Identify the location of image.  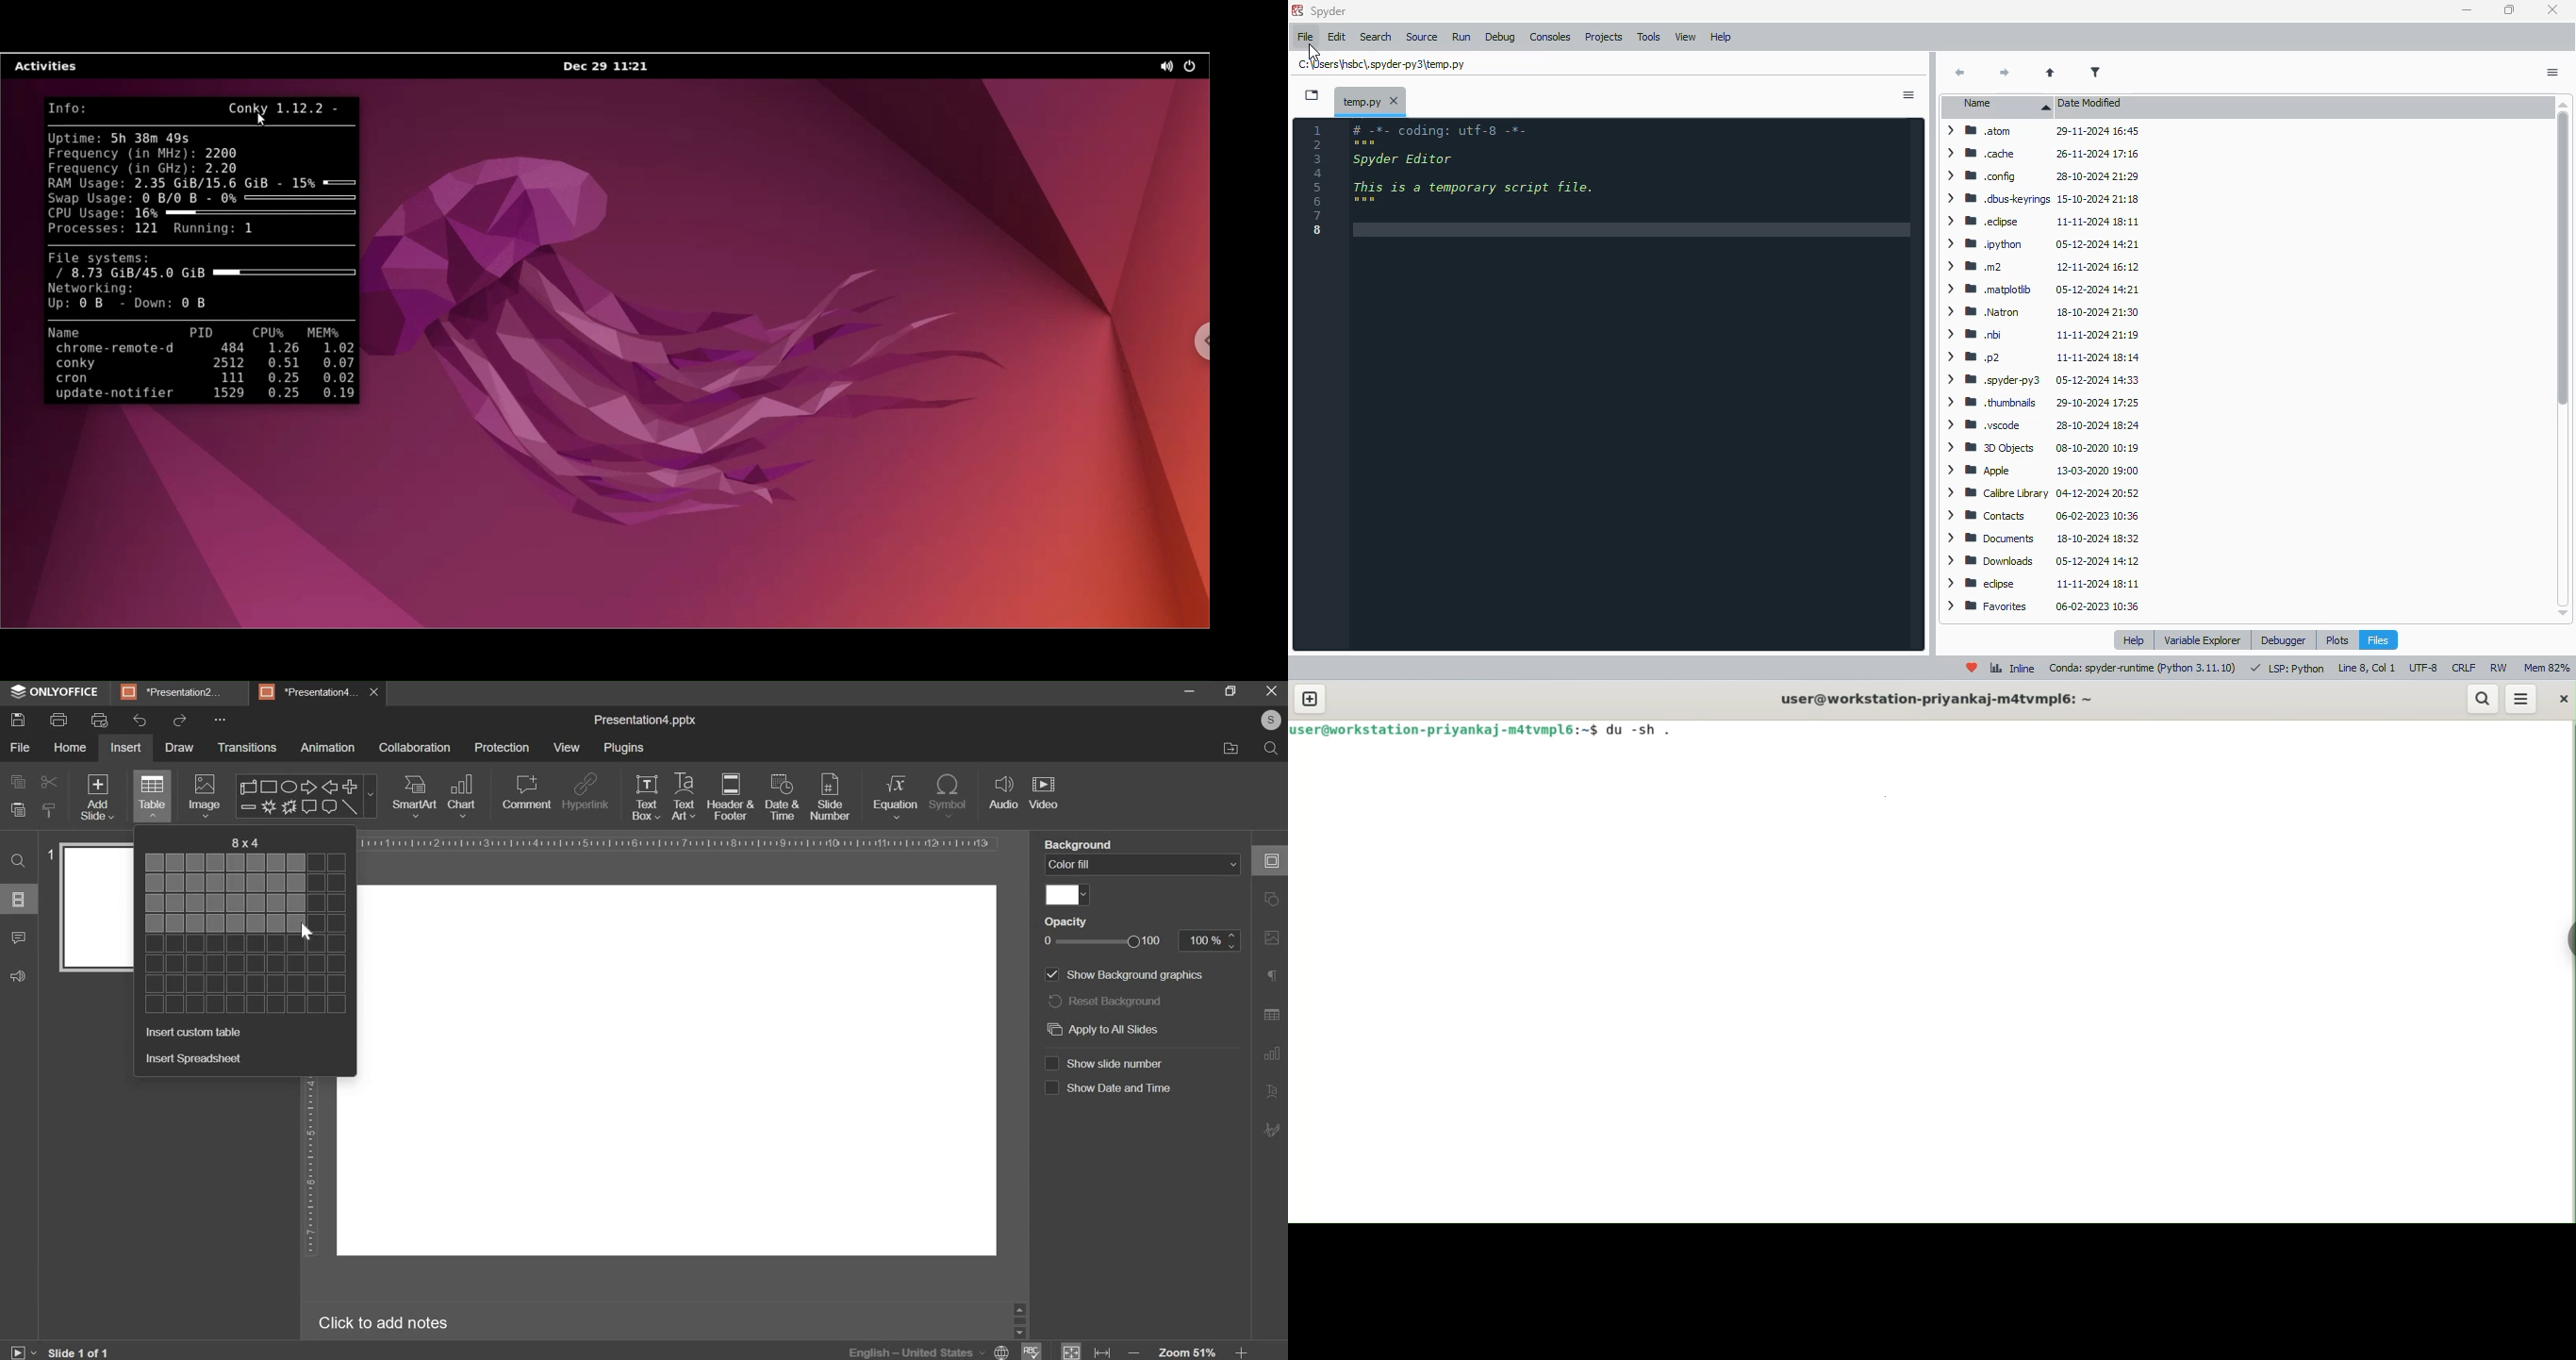
(203, 797).